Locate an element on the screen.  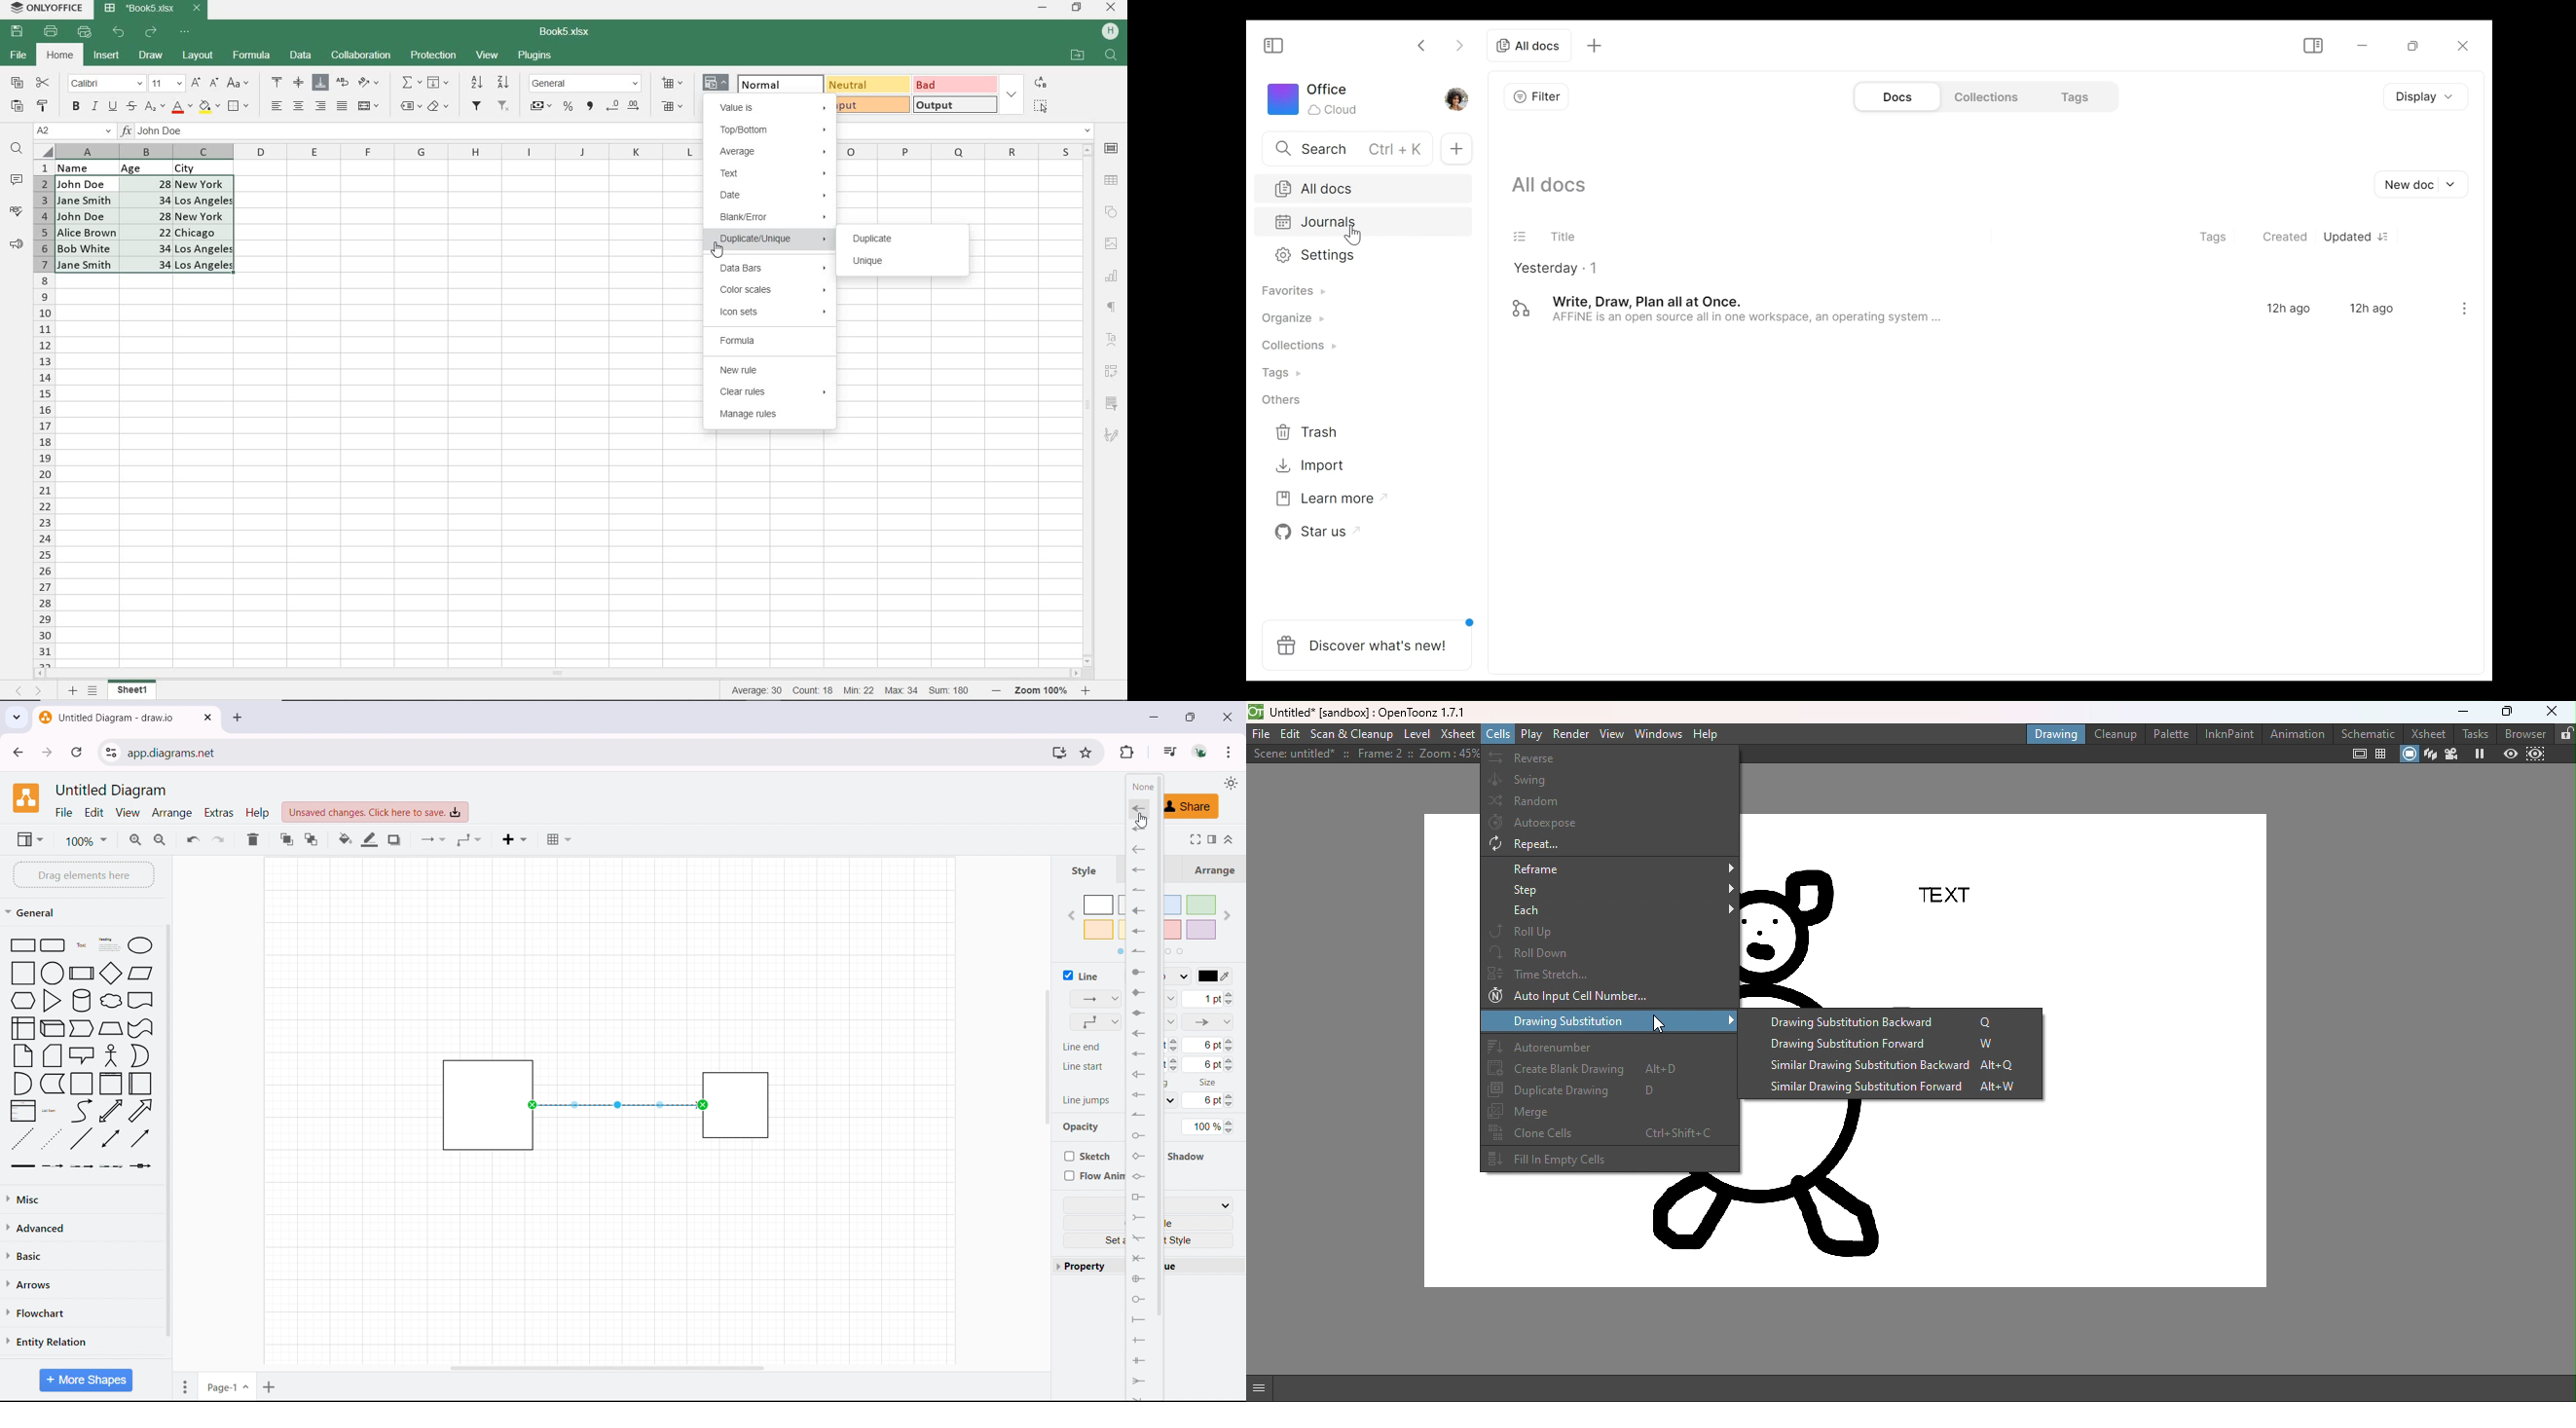
COPY STYLE is located at coordinates (43, 104).